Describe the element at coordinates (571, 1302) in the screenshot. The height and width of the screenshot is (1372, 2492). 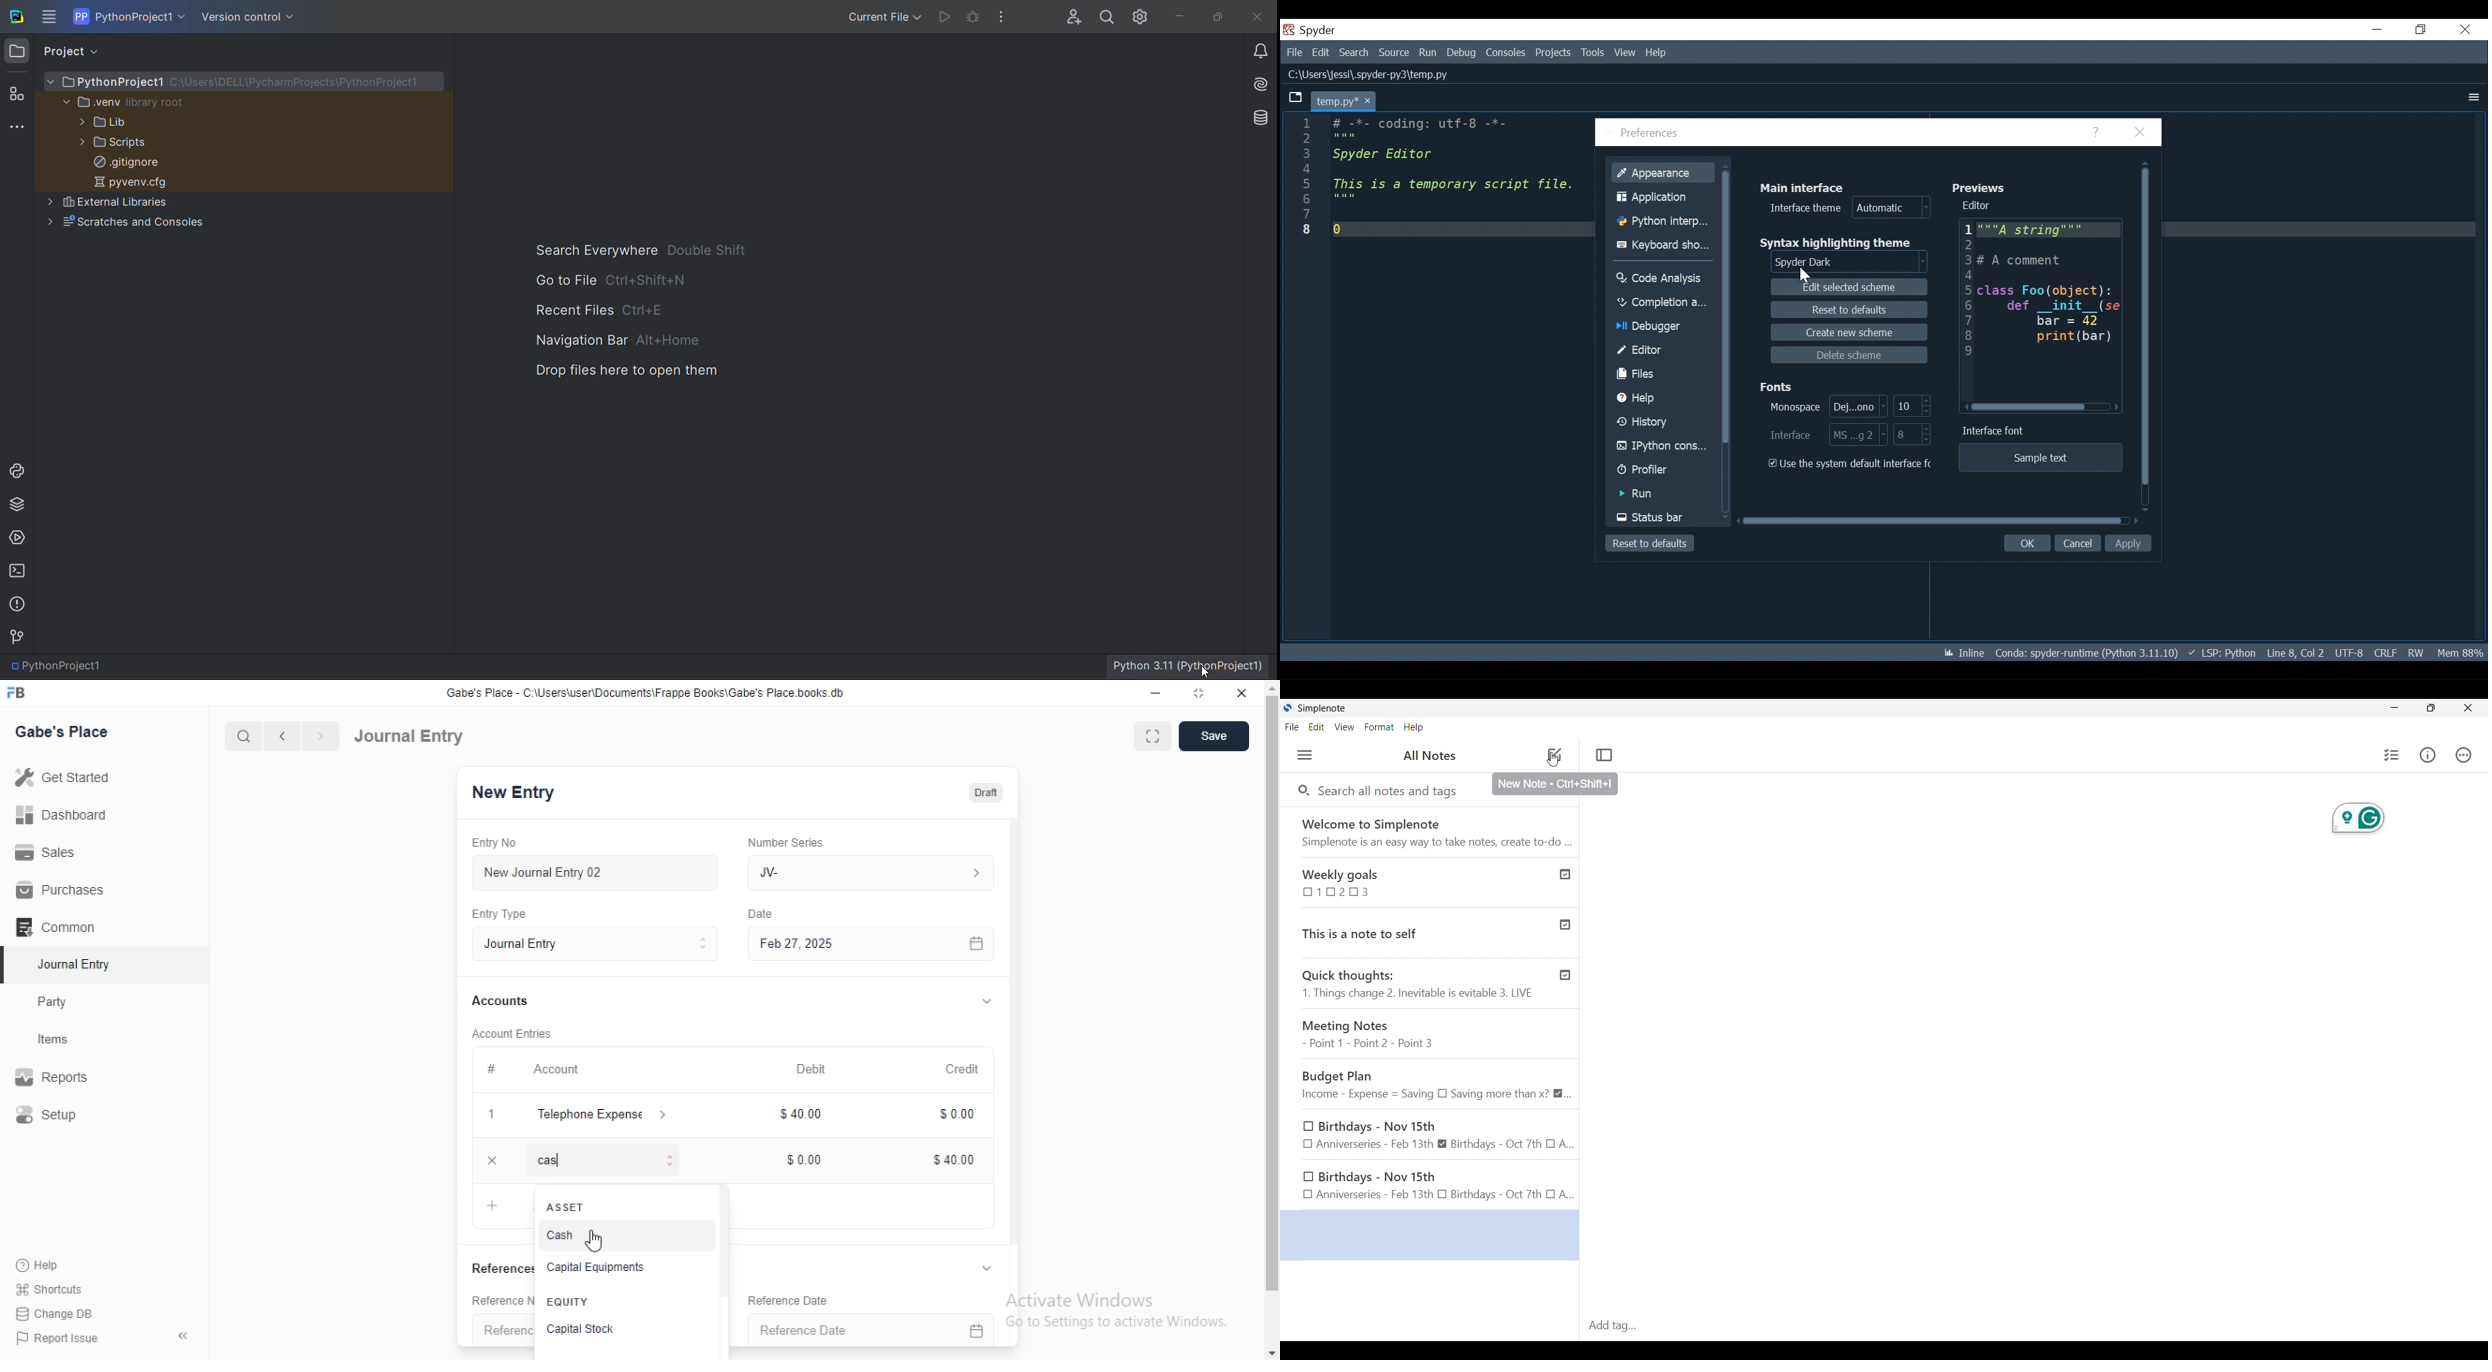
I see `EQUITY` at that location.